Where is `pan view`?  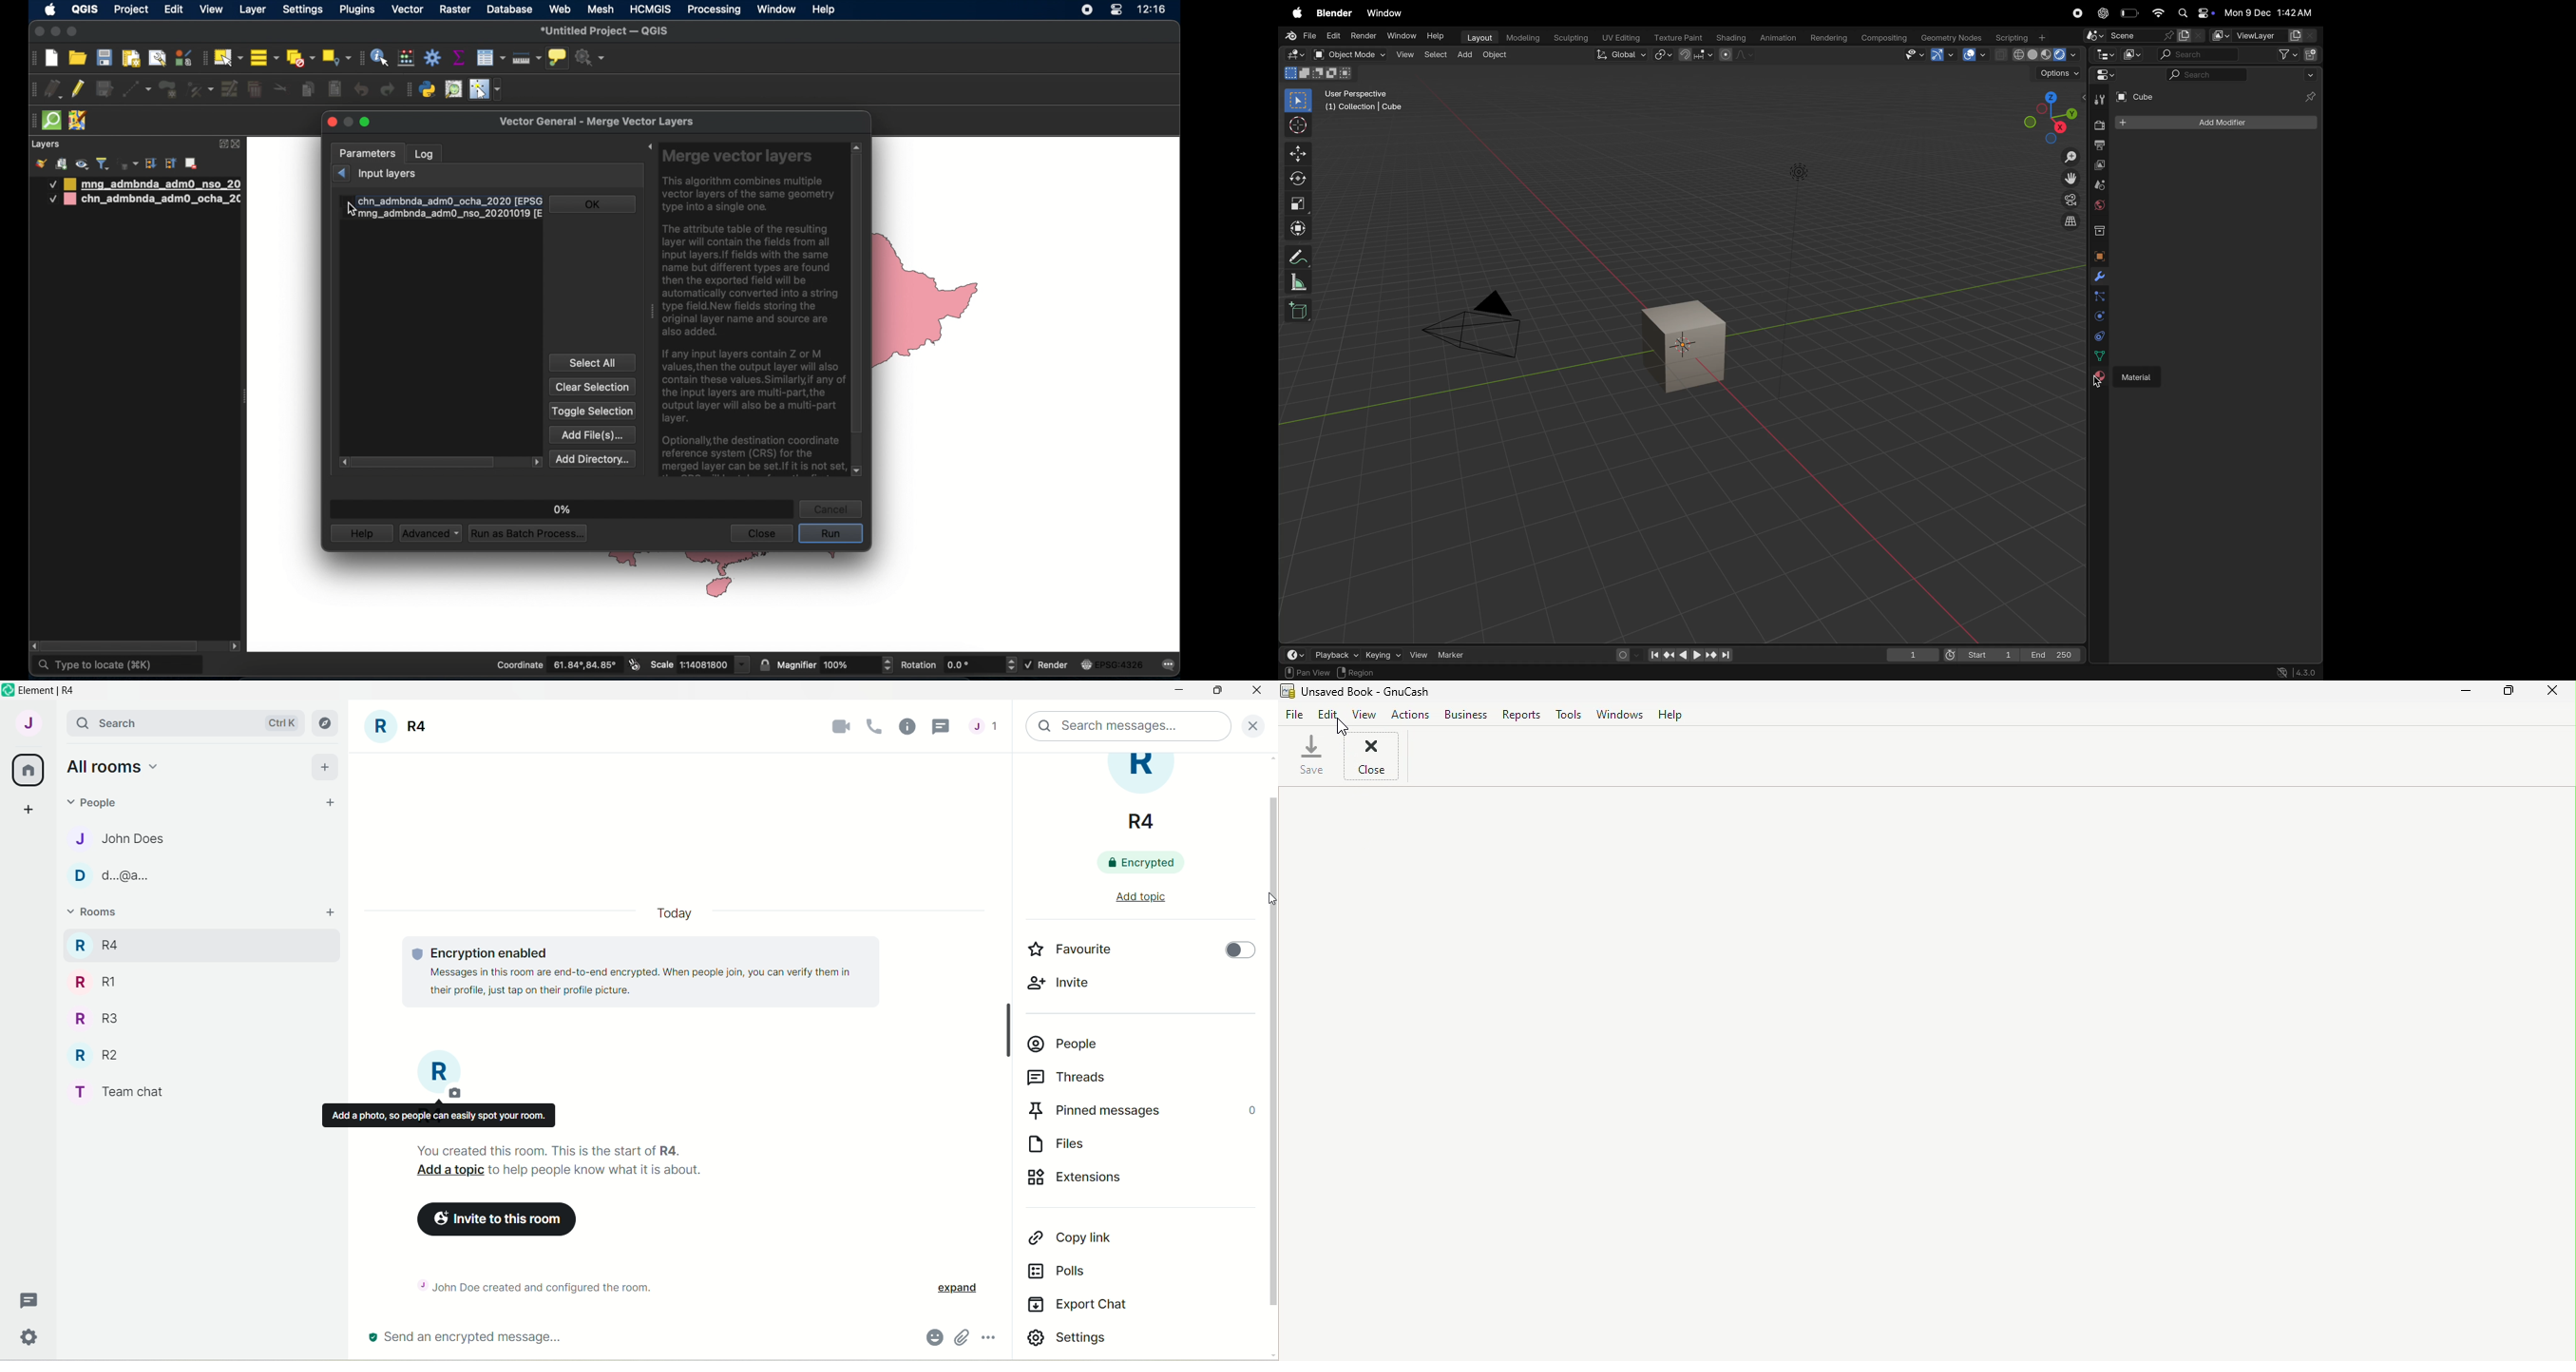 pan view is located at coordinates (1305, 673).